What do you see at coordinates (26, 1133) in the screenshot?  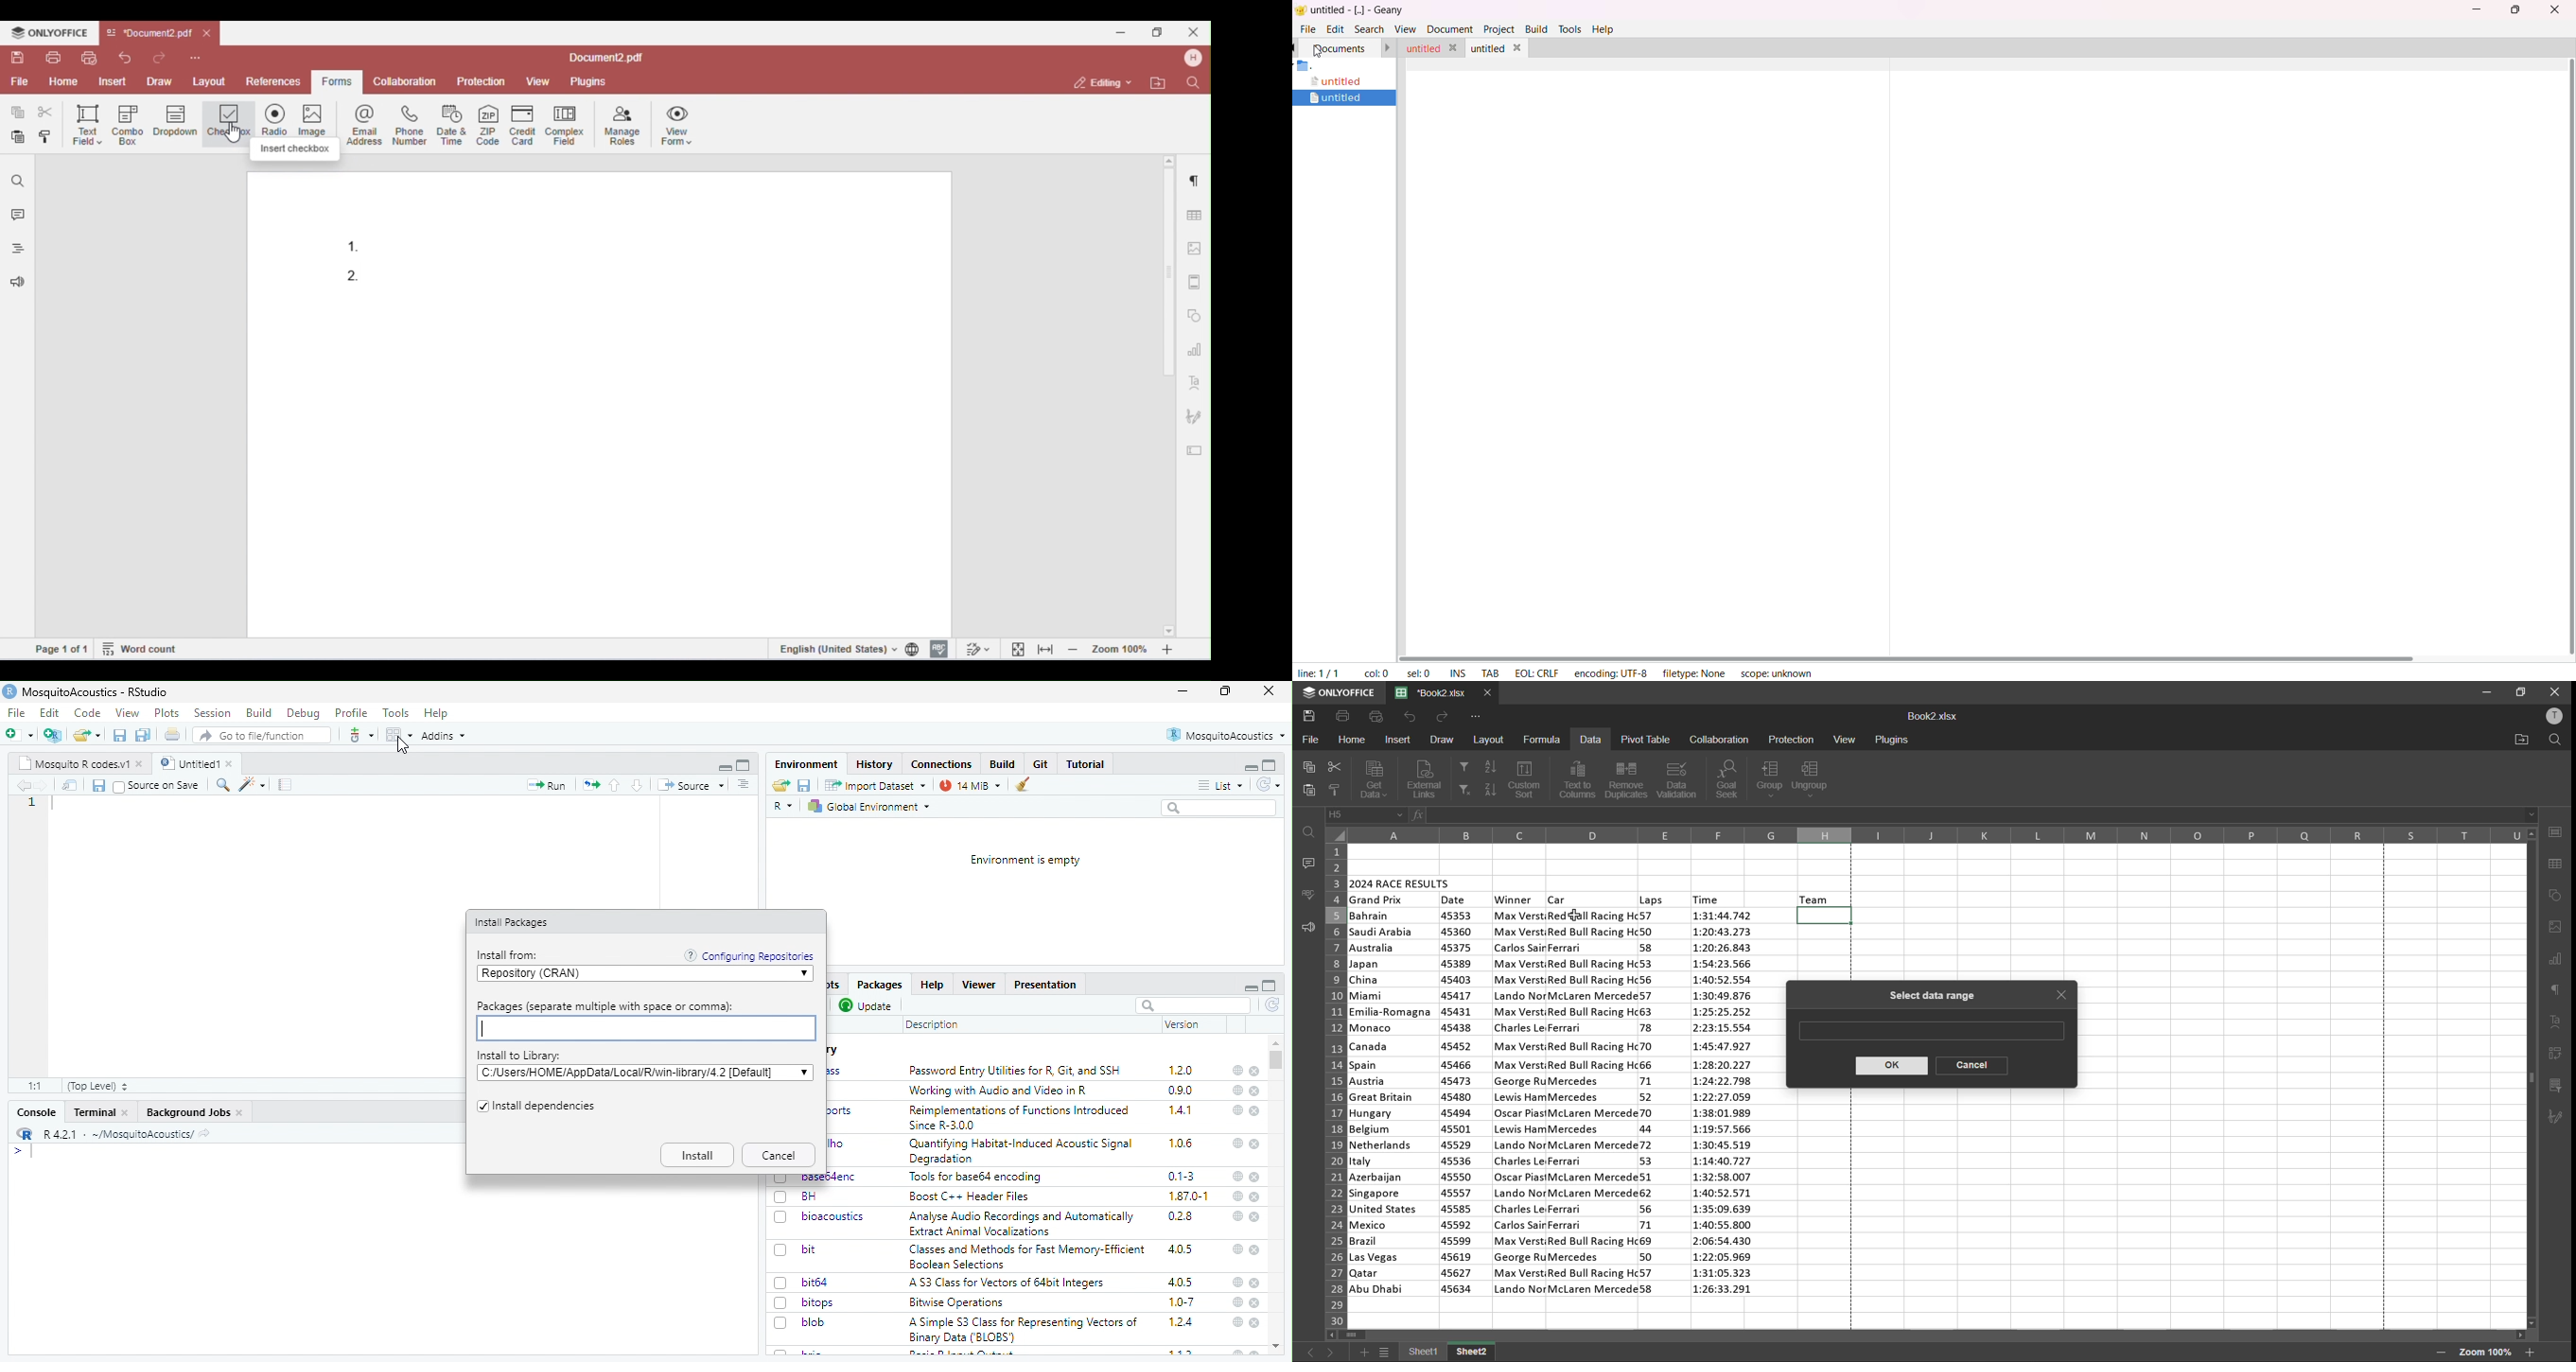 I see `logo` at bounding box center [26, 1133].